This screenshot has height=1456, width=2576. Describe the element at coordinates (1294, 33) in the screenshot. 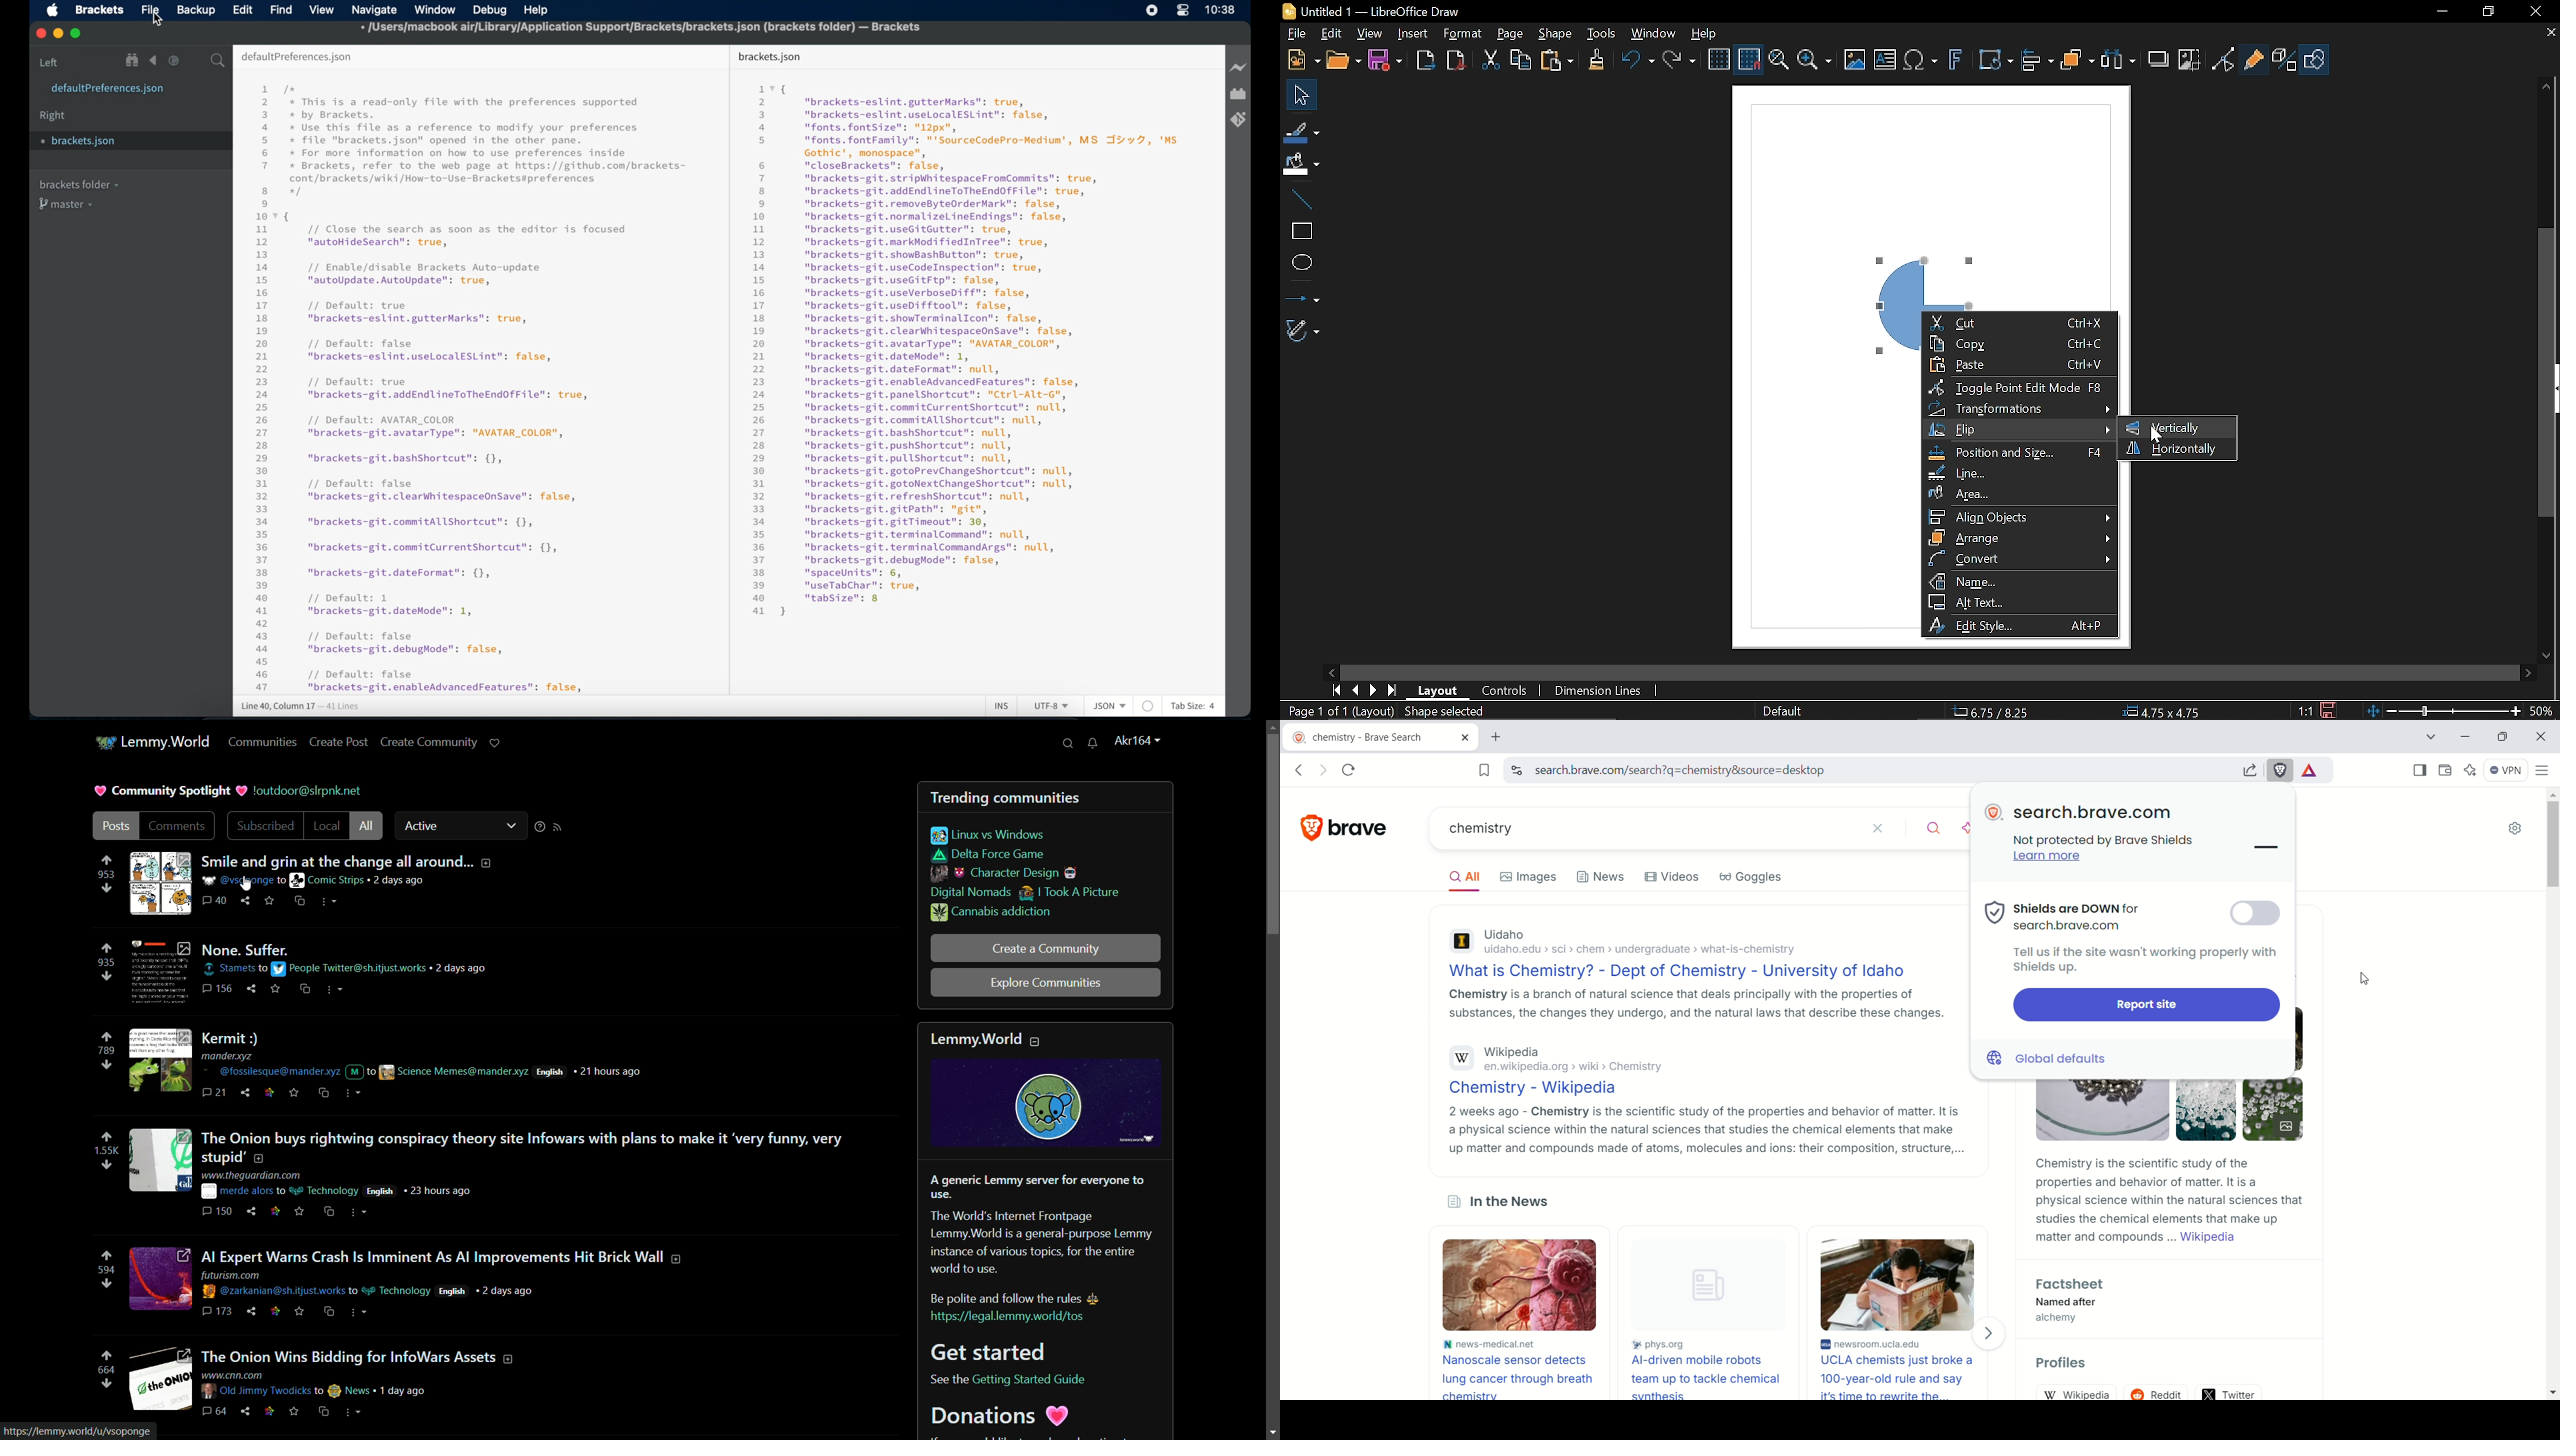

I see `File` at that location.